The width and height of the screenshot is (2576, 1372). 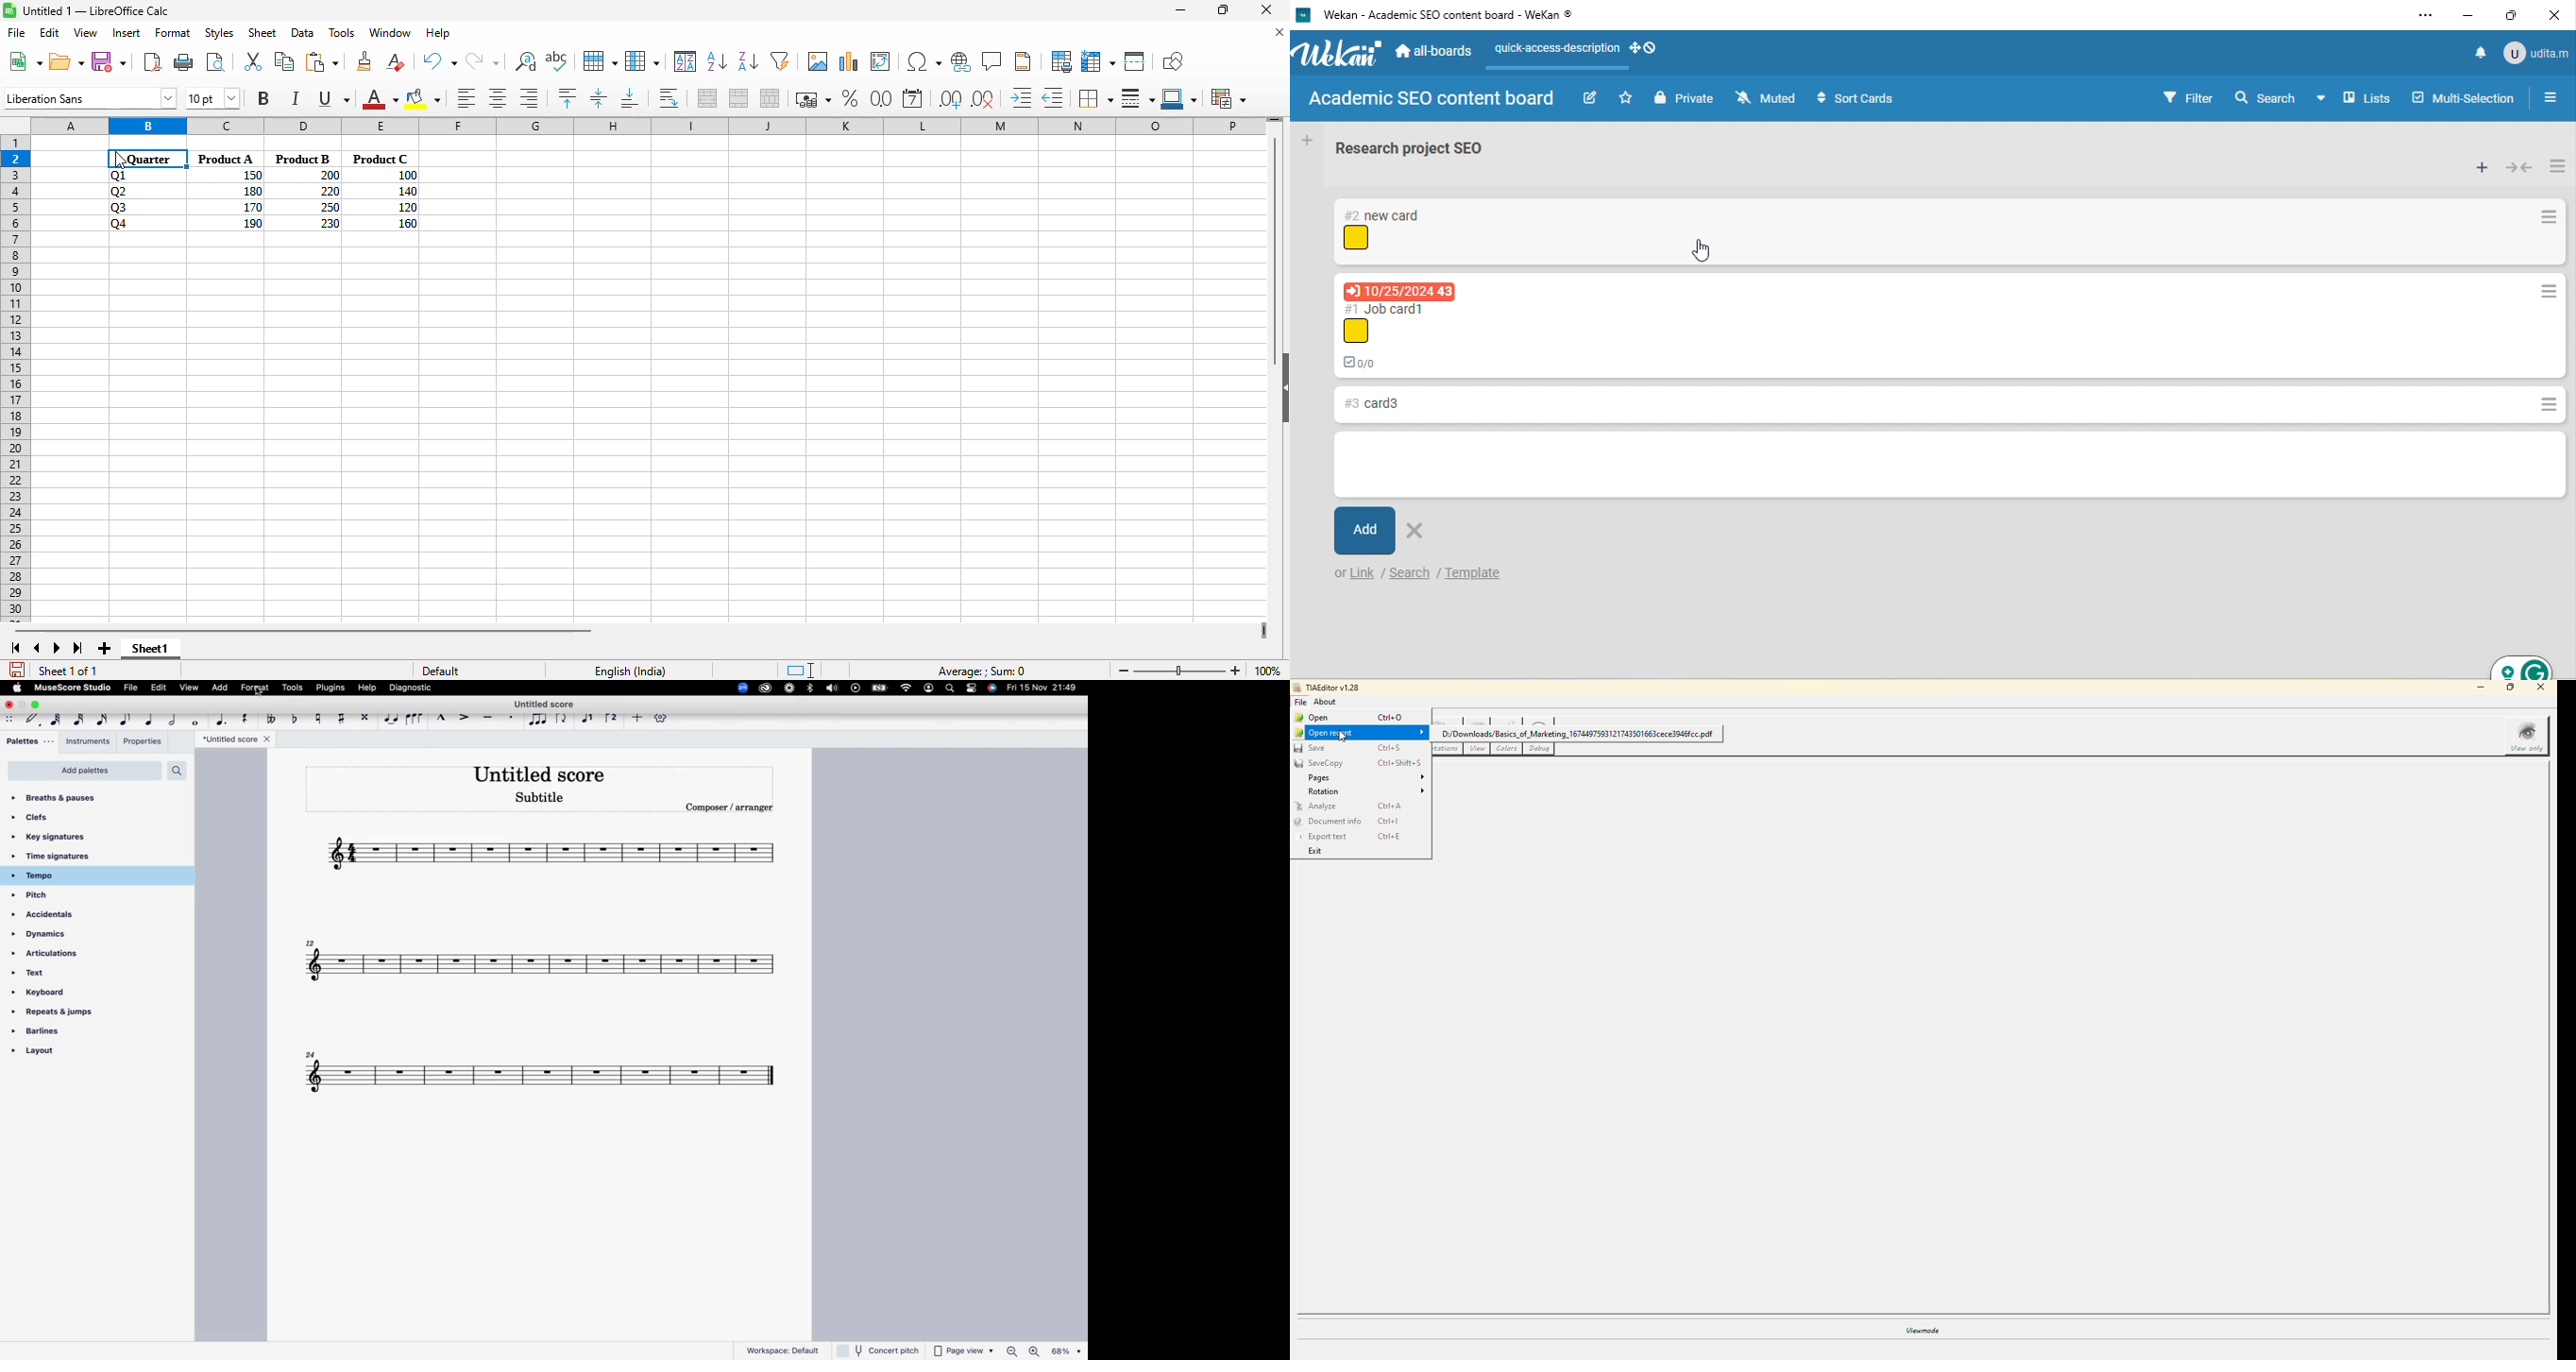 I want to click on close, so click(x=2557, y=13).